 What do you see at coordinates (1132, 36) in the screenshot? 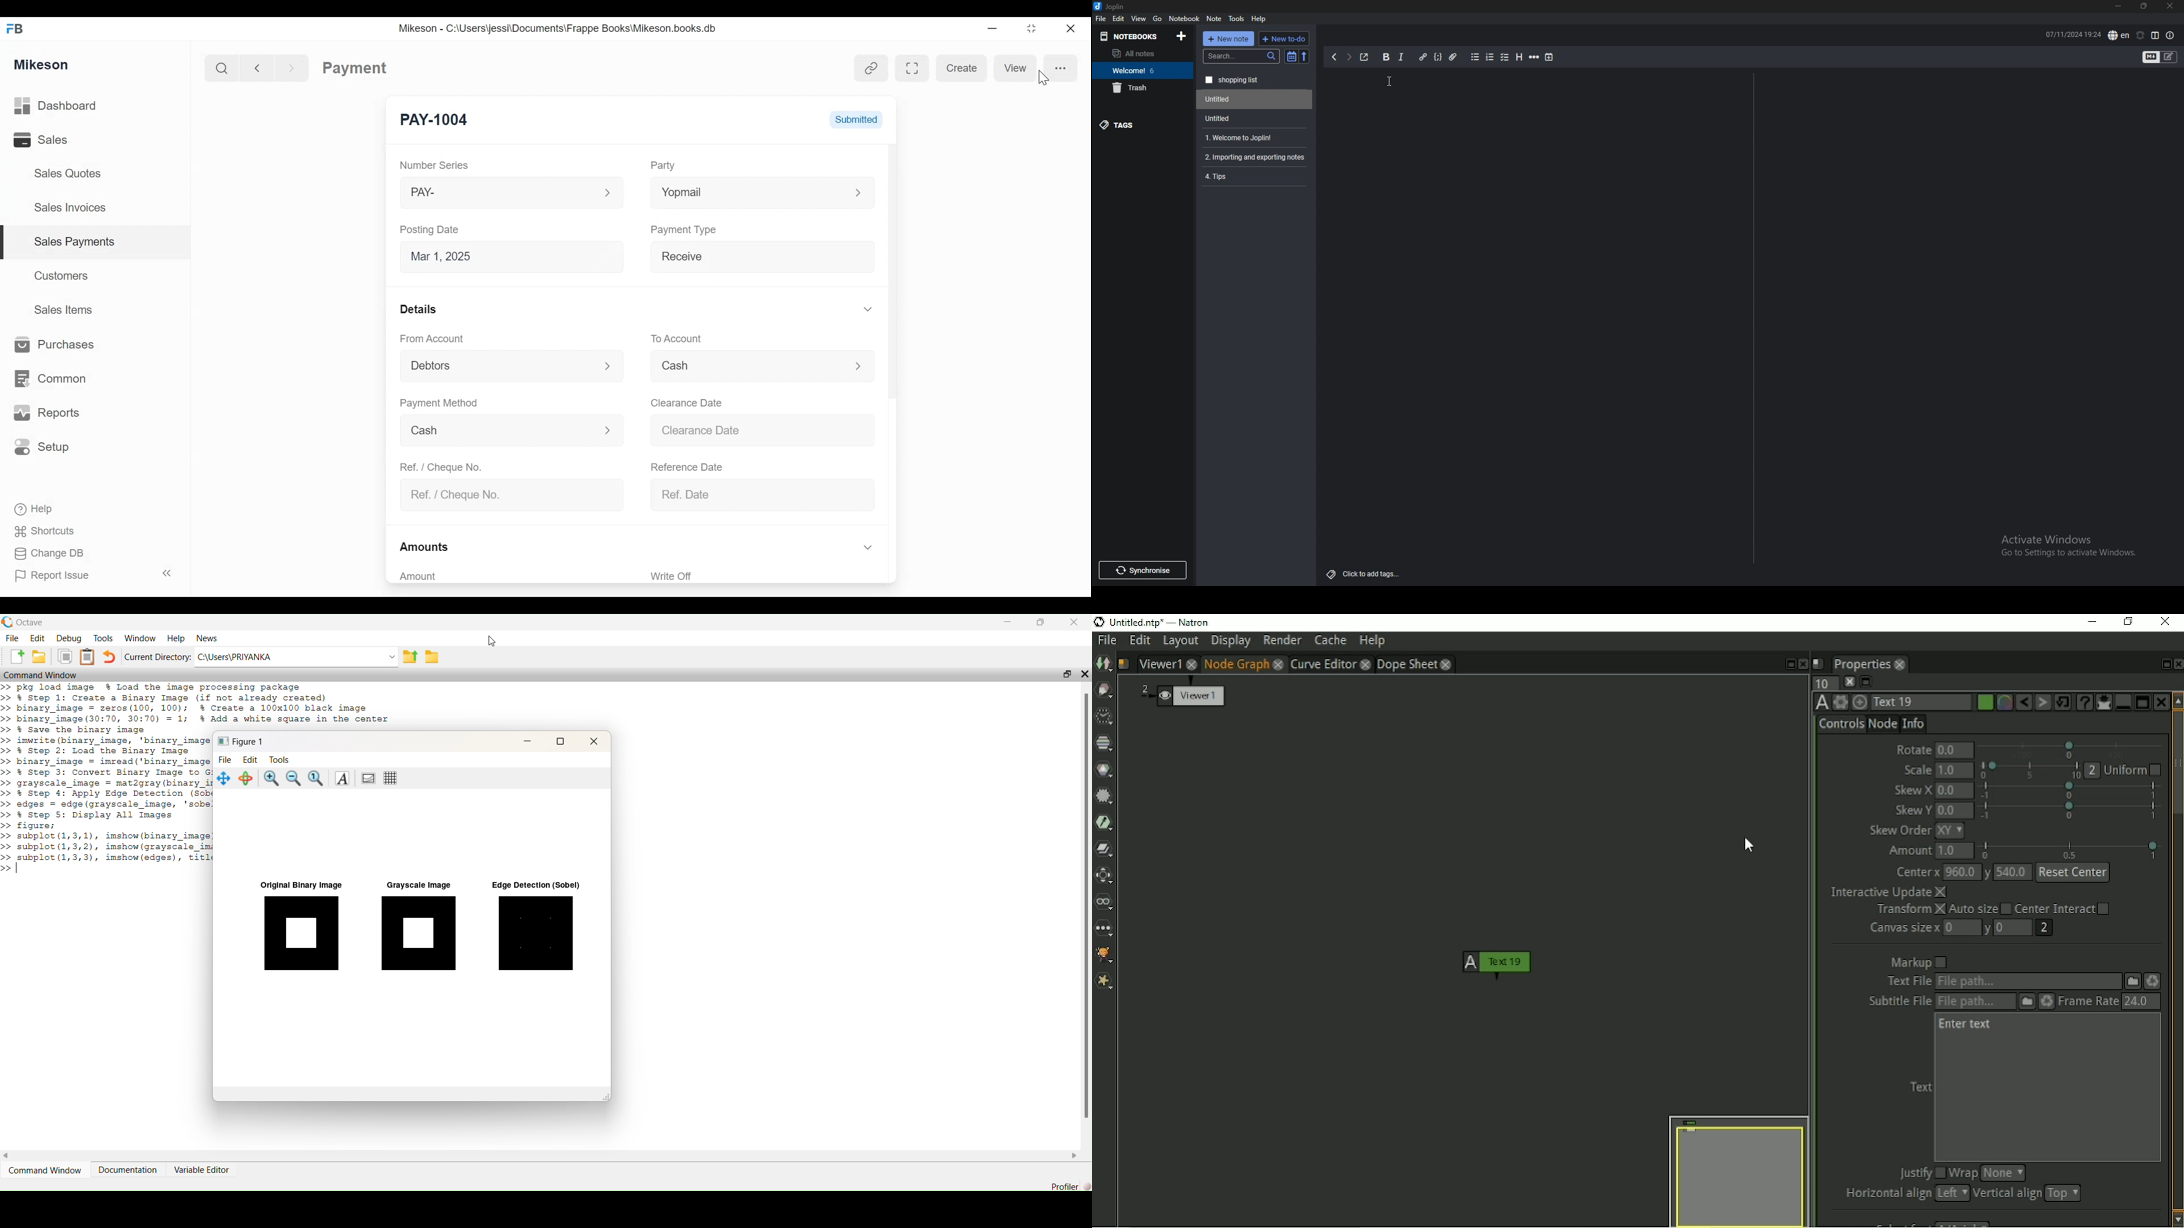
I see `notebooks` at bounding box center [1132, 36].